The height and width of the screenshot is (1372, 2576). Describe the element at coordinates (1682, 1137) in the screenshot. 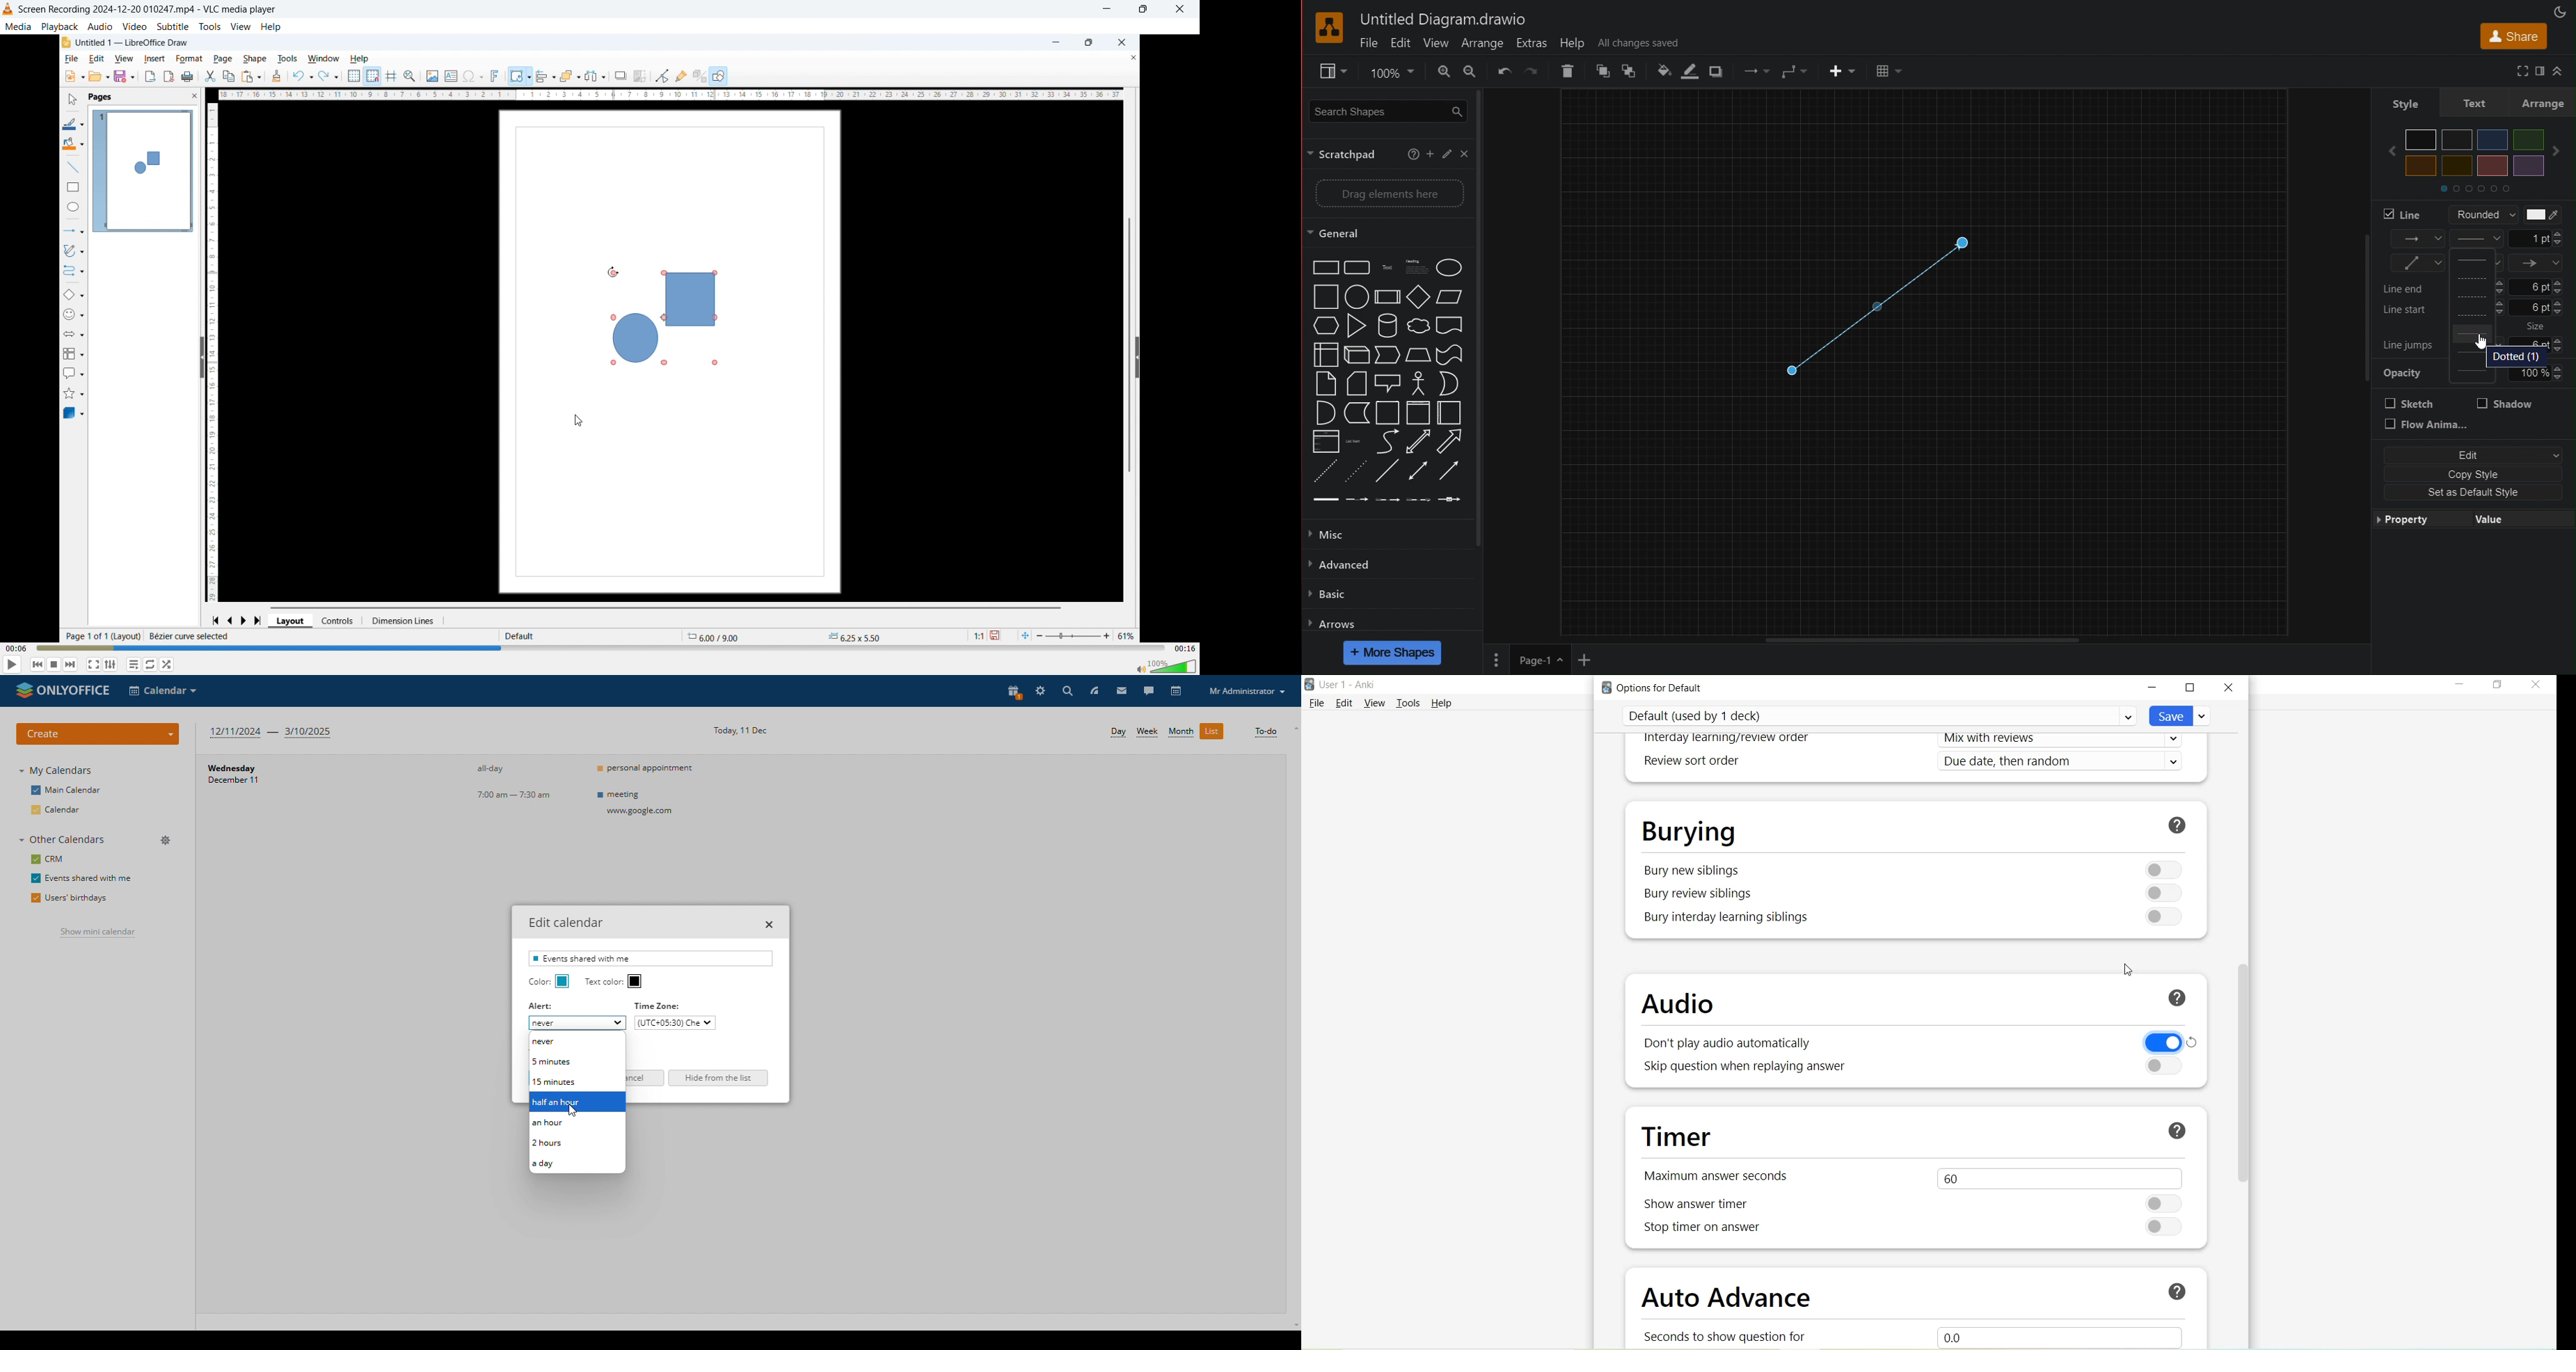

I see `Timer` at that location.